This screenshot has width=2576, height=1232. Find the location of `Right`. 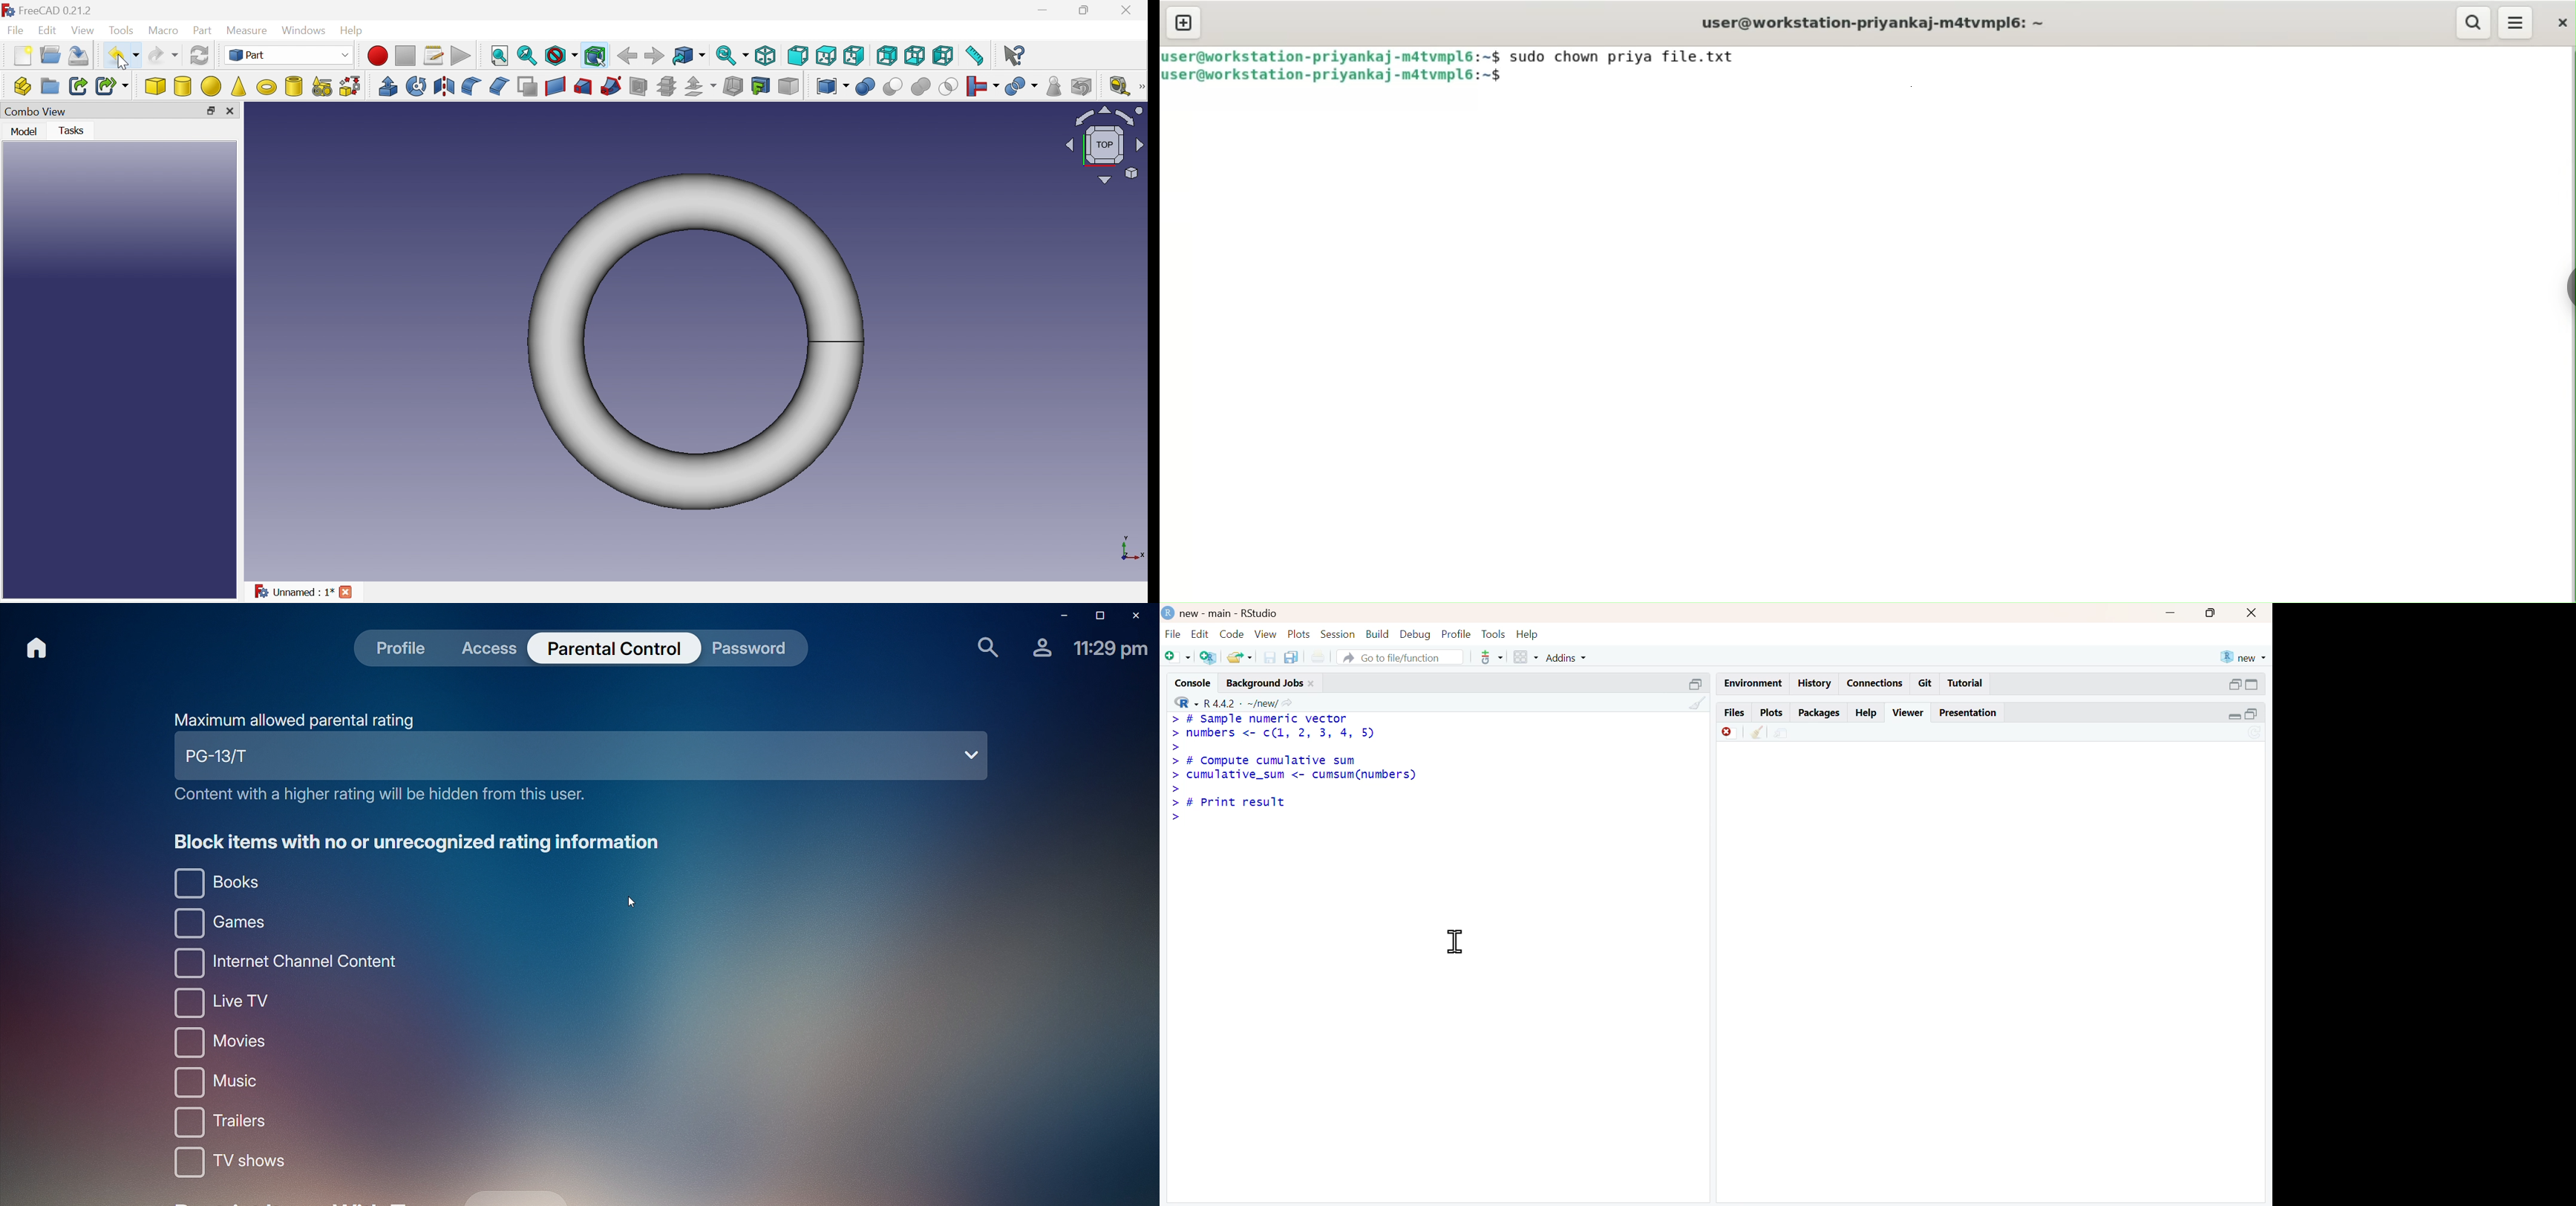

Right is located at coordinates (853, 56).